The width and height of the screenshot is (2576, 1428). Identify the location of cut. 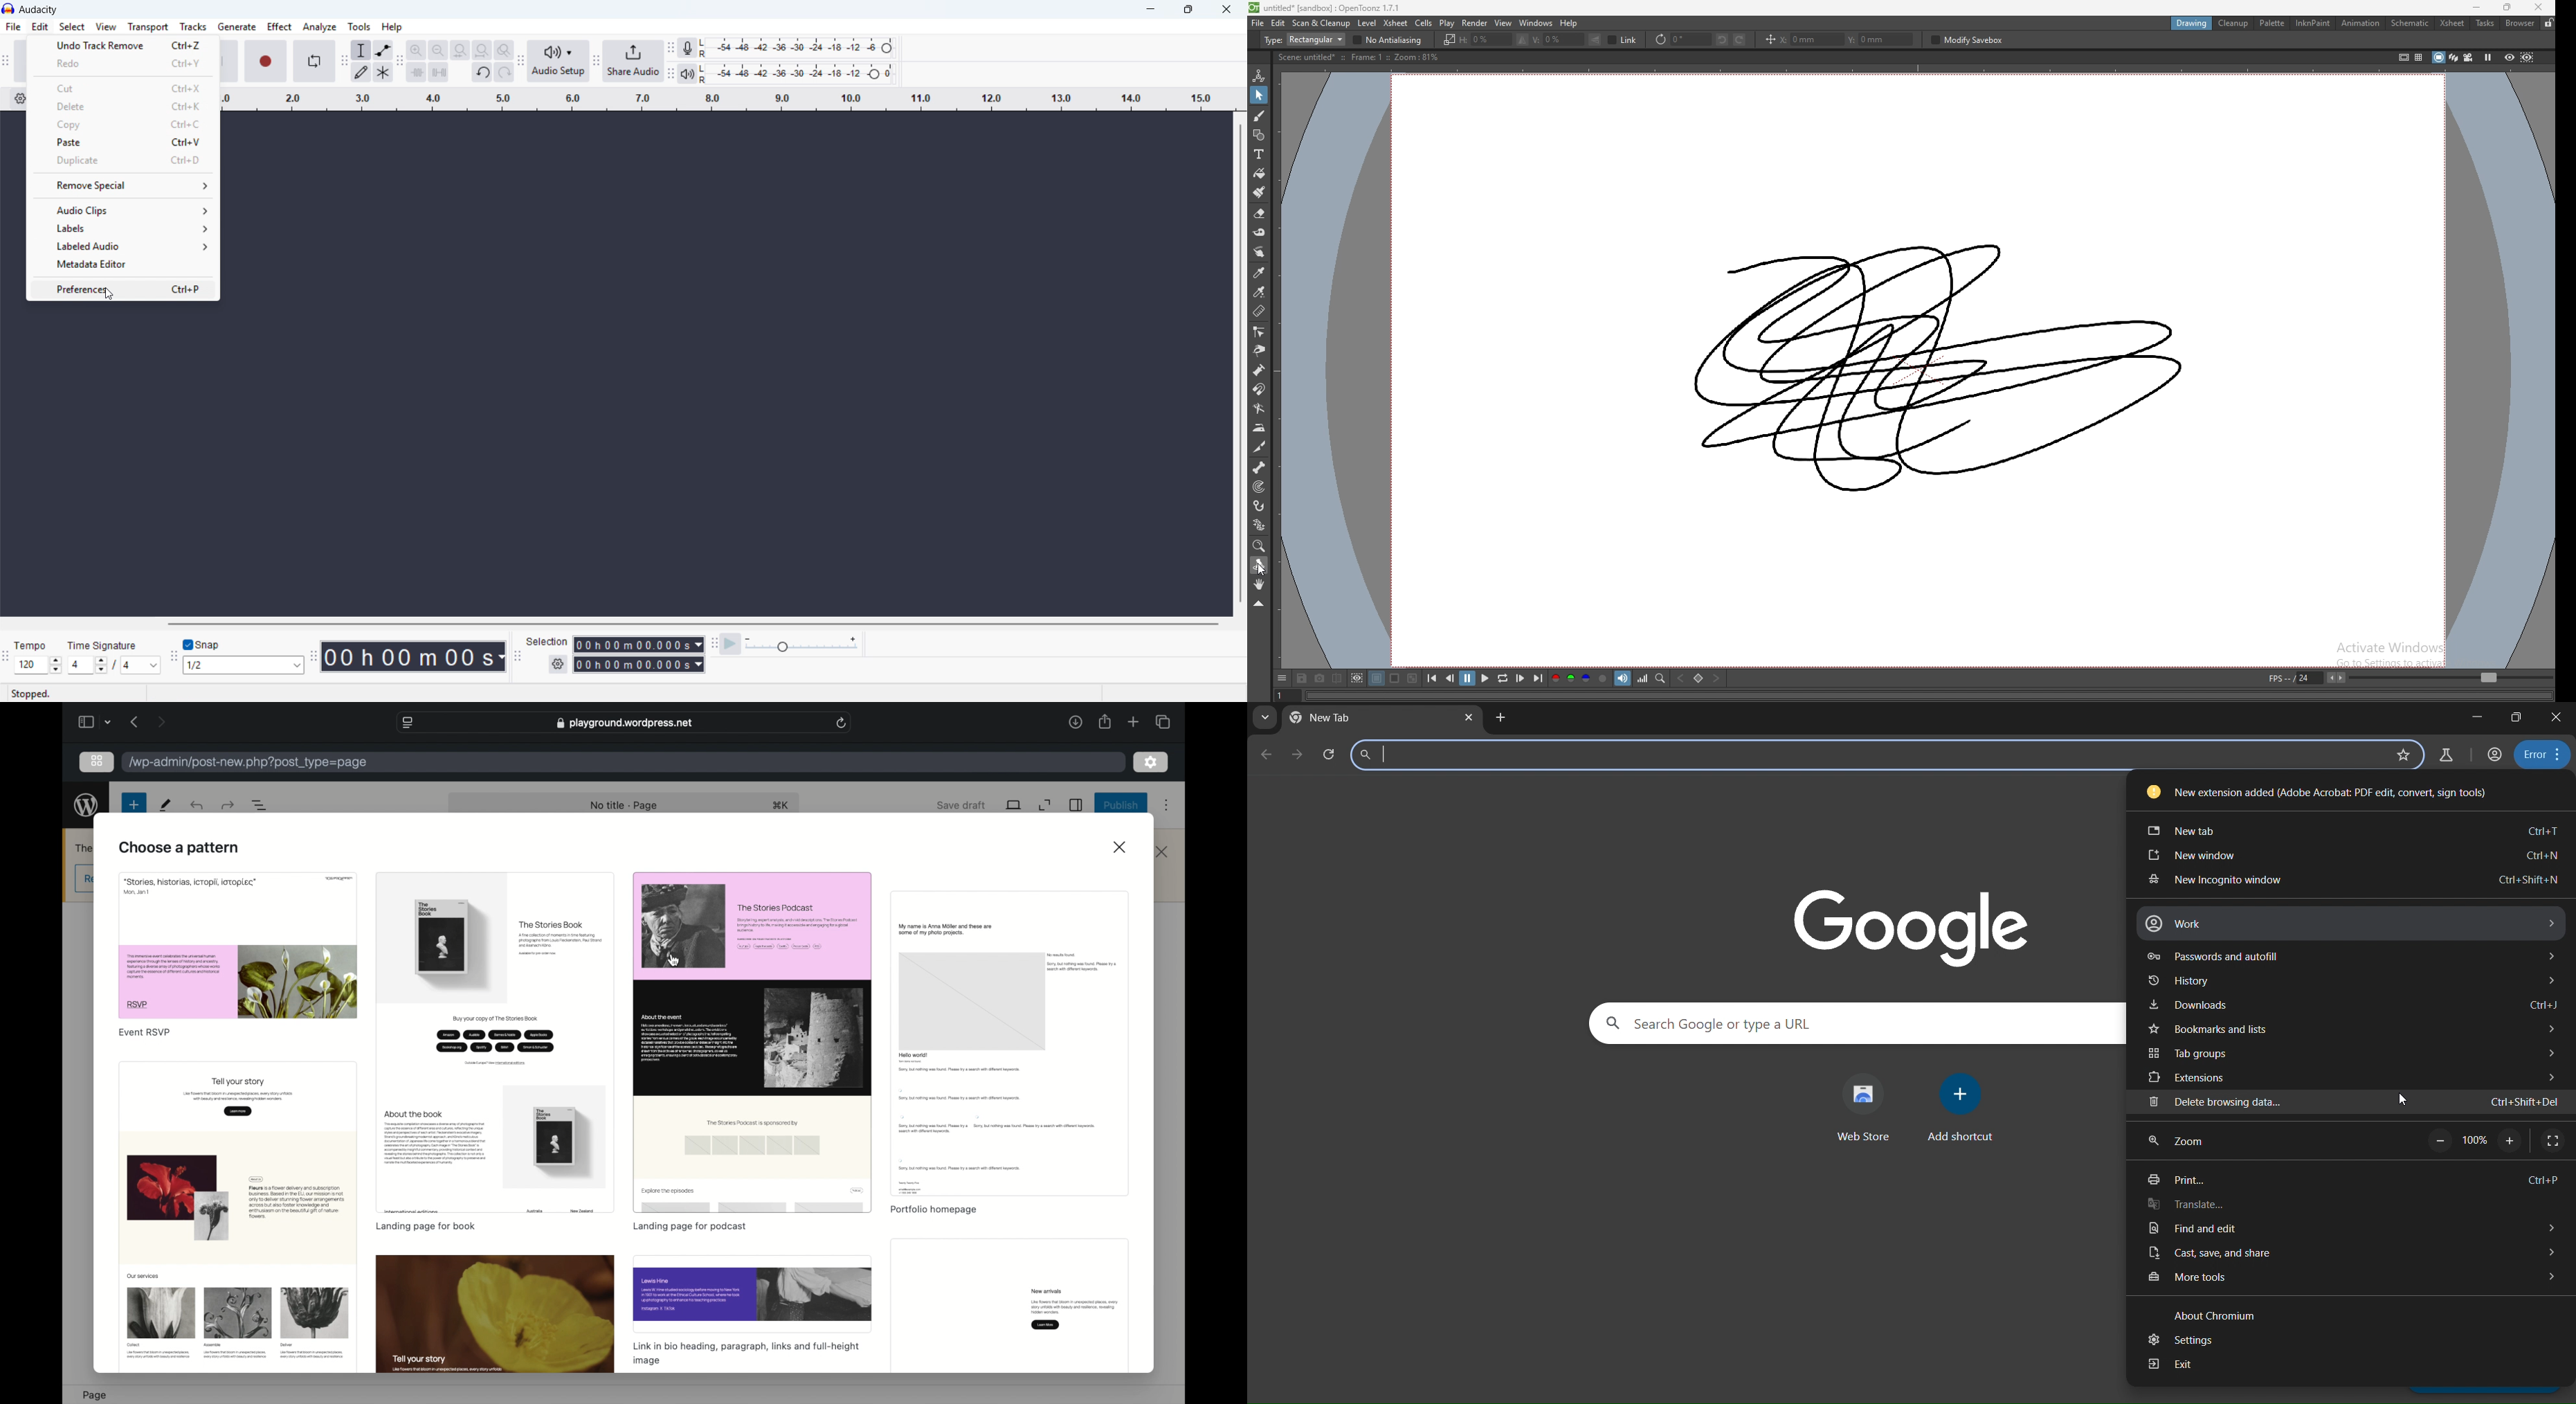
(123, 88).